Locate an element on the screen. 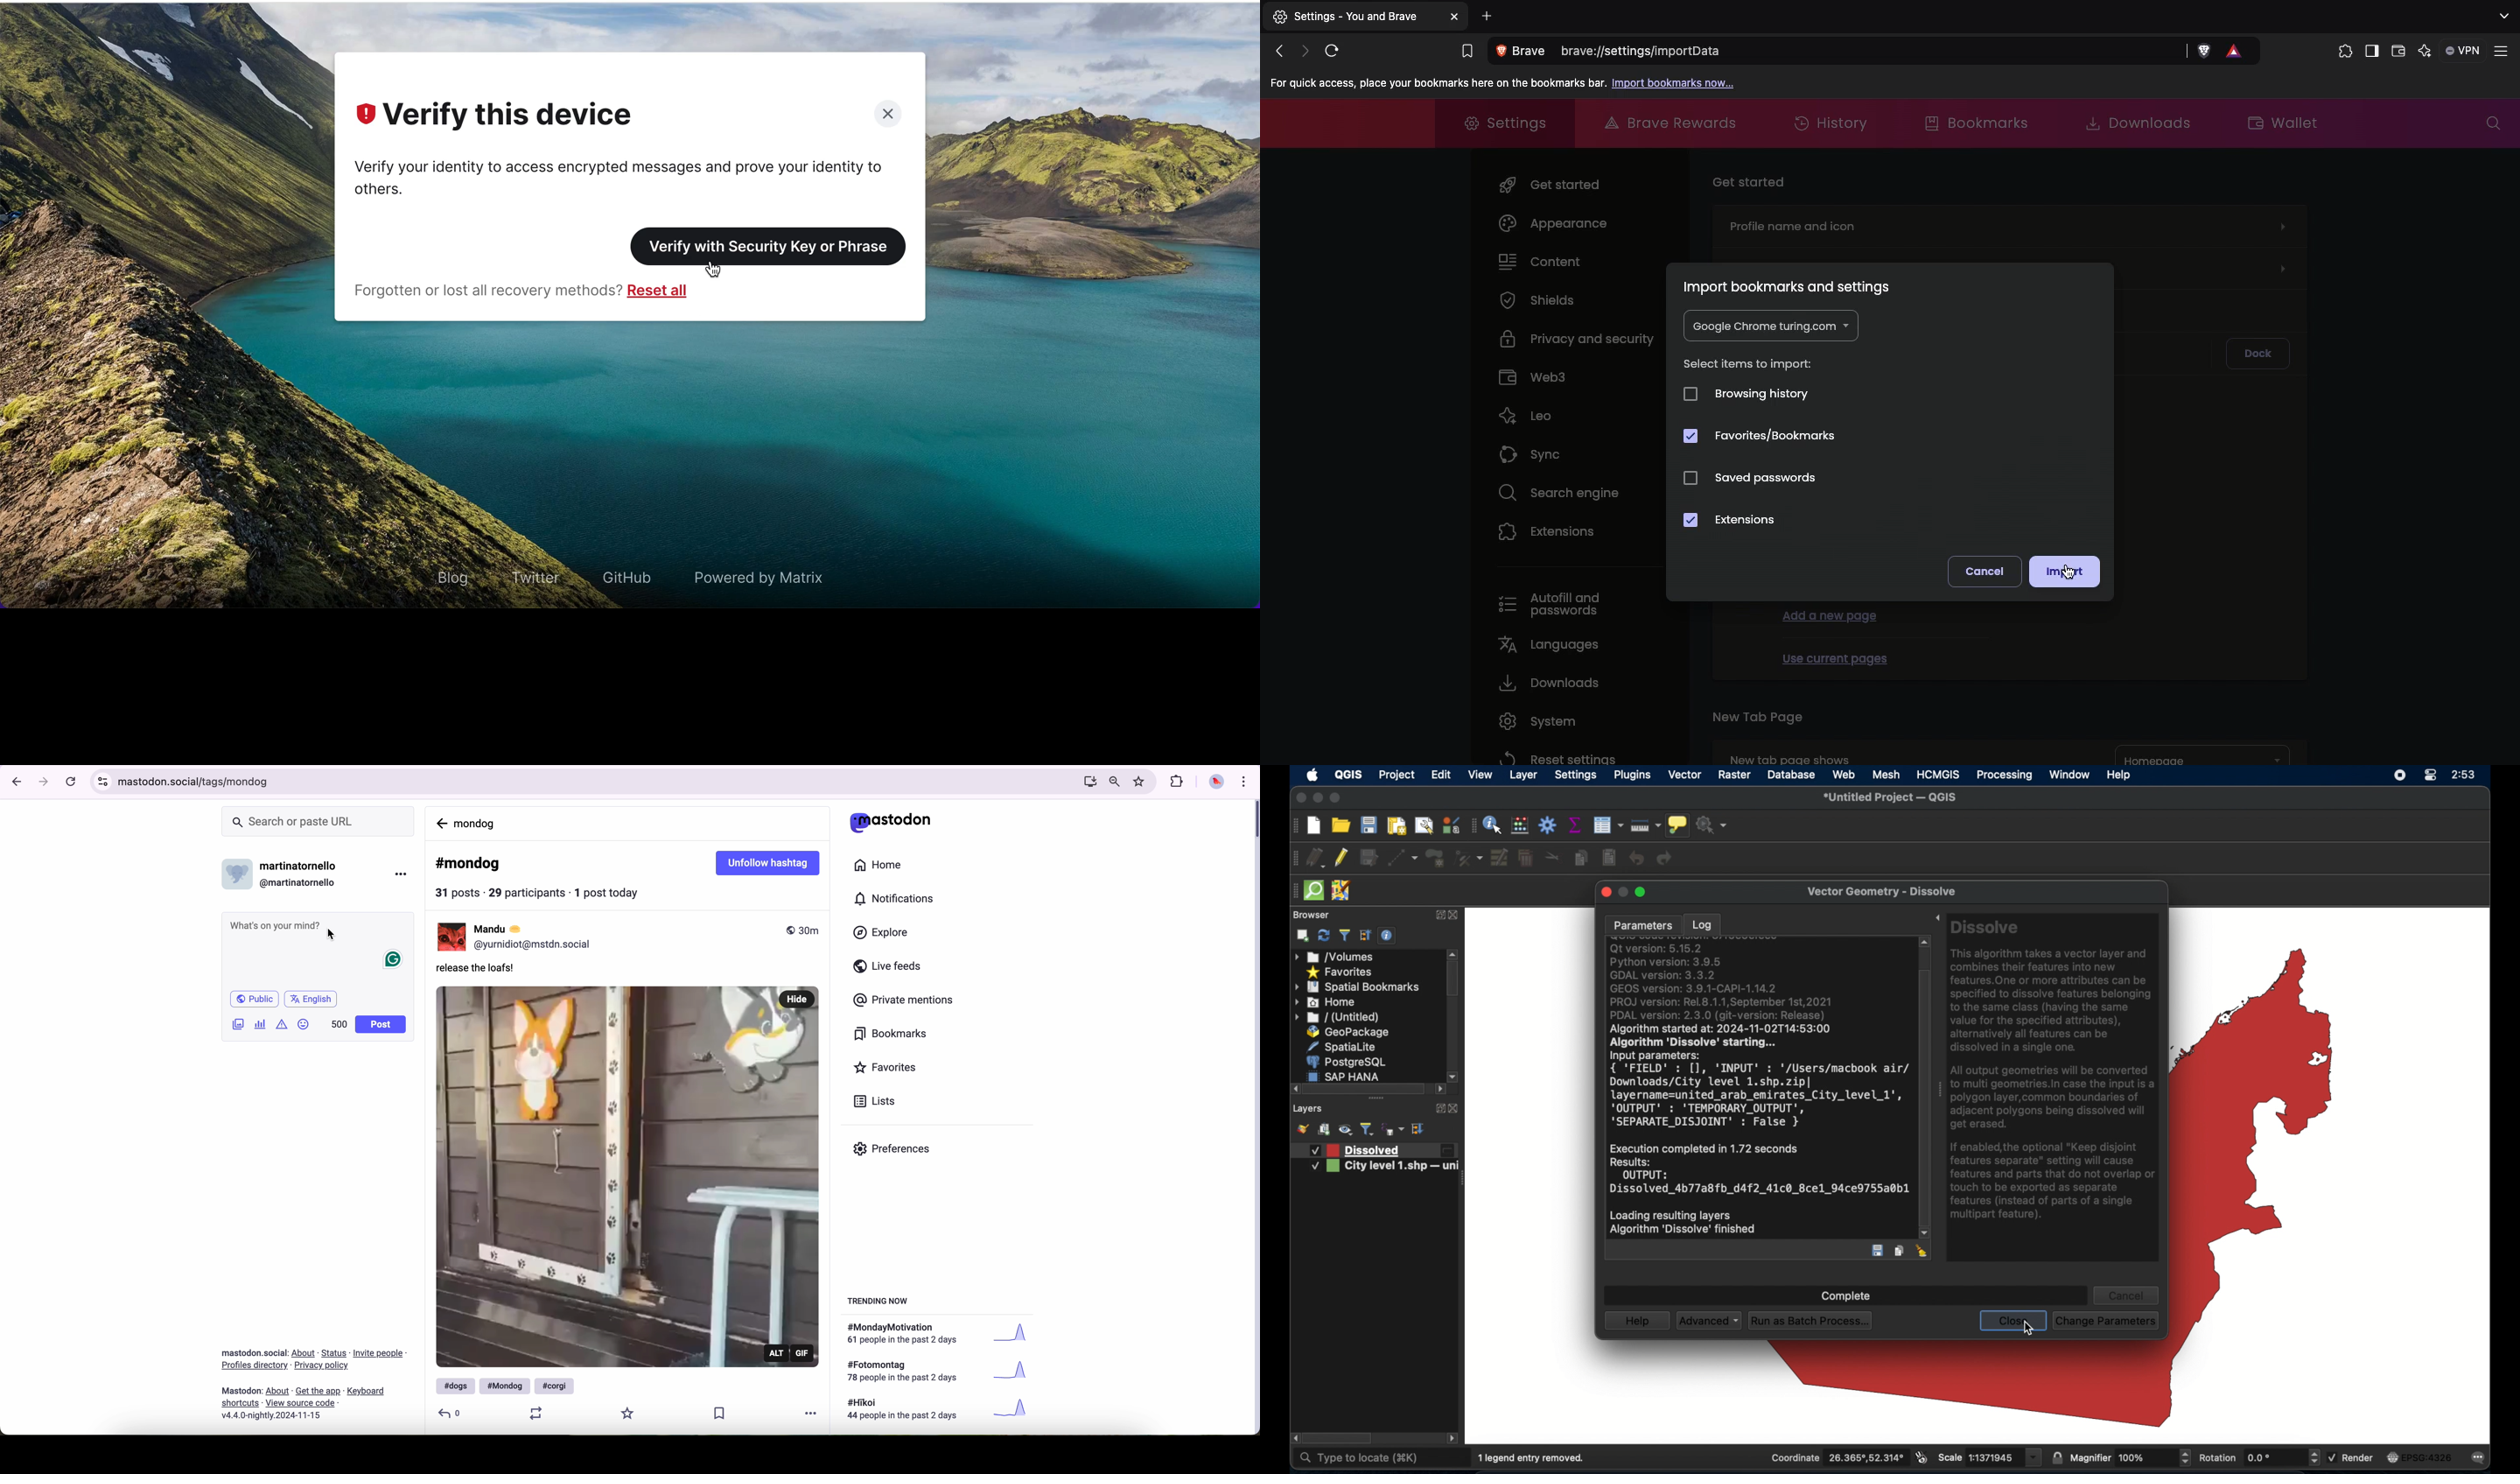  text is located at coordinates (907, 1335).